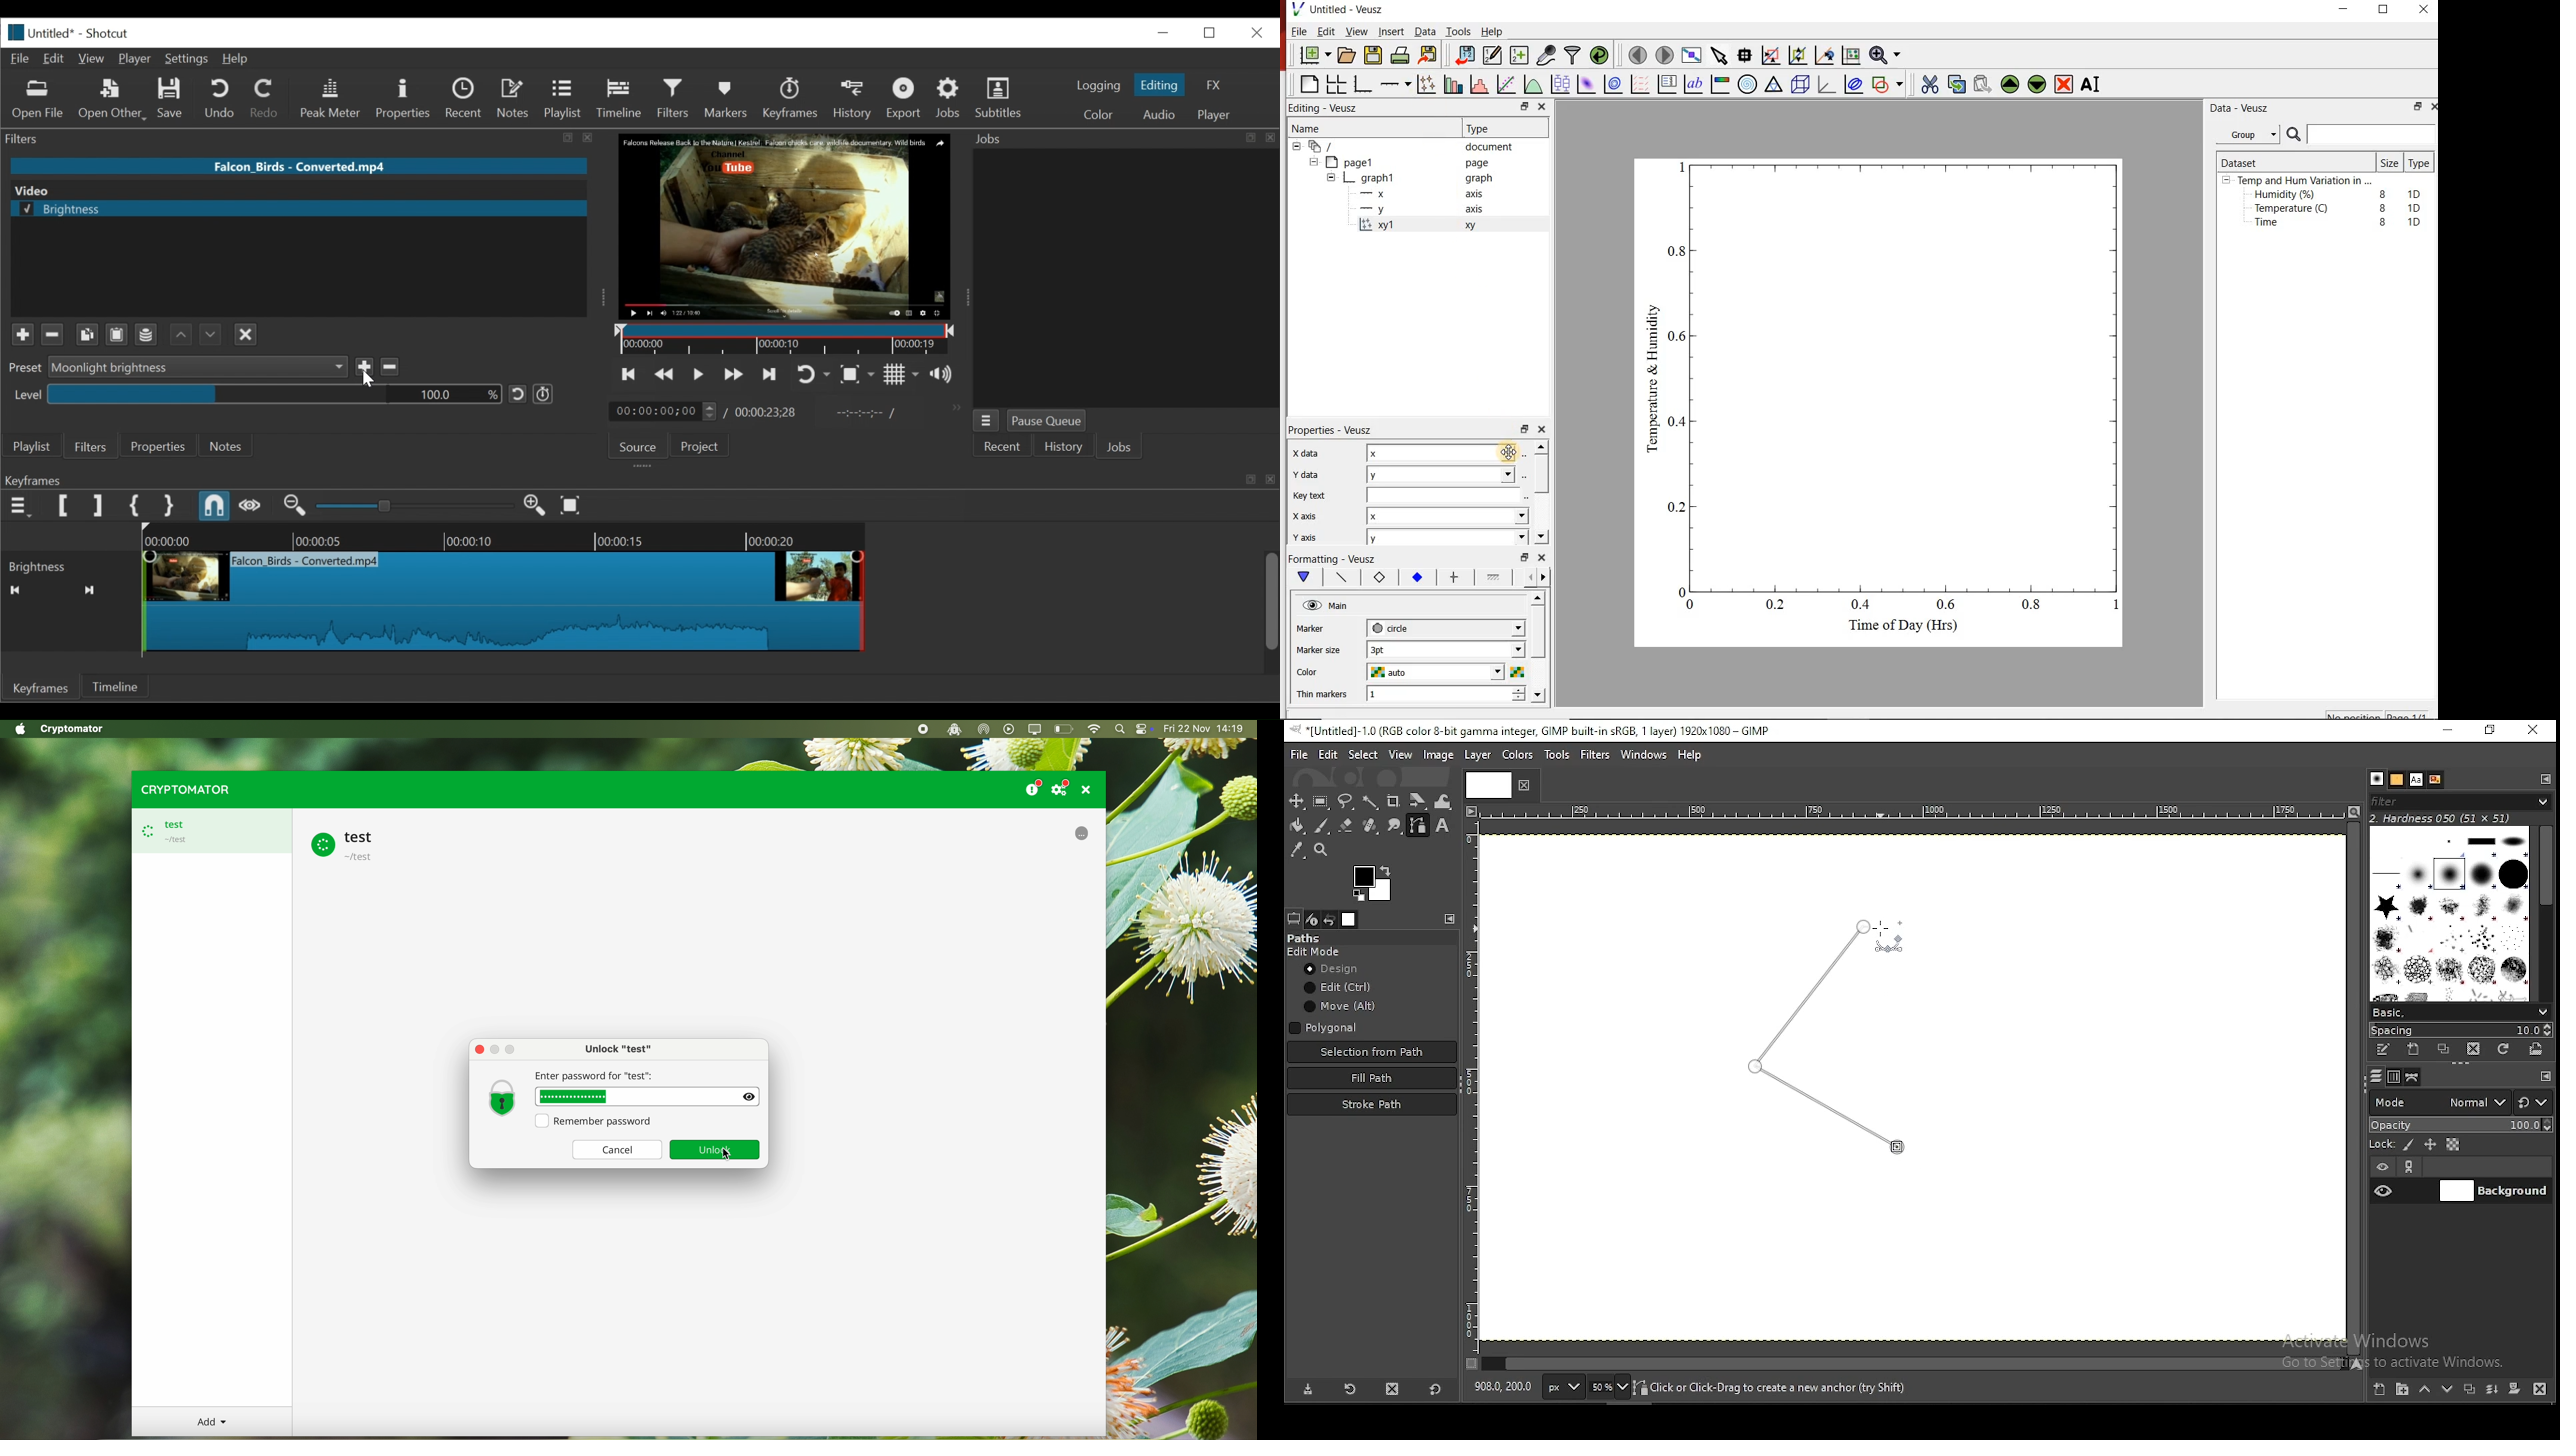  I want to click on Timeline, so click(621, 100).